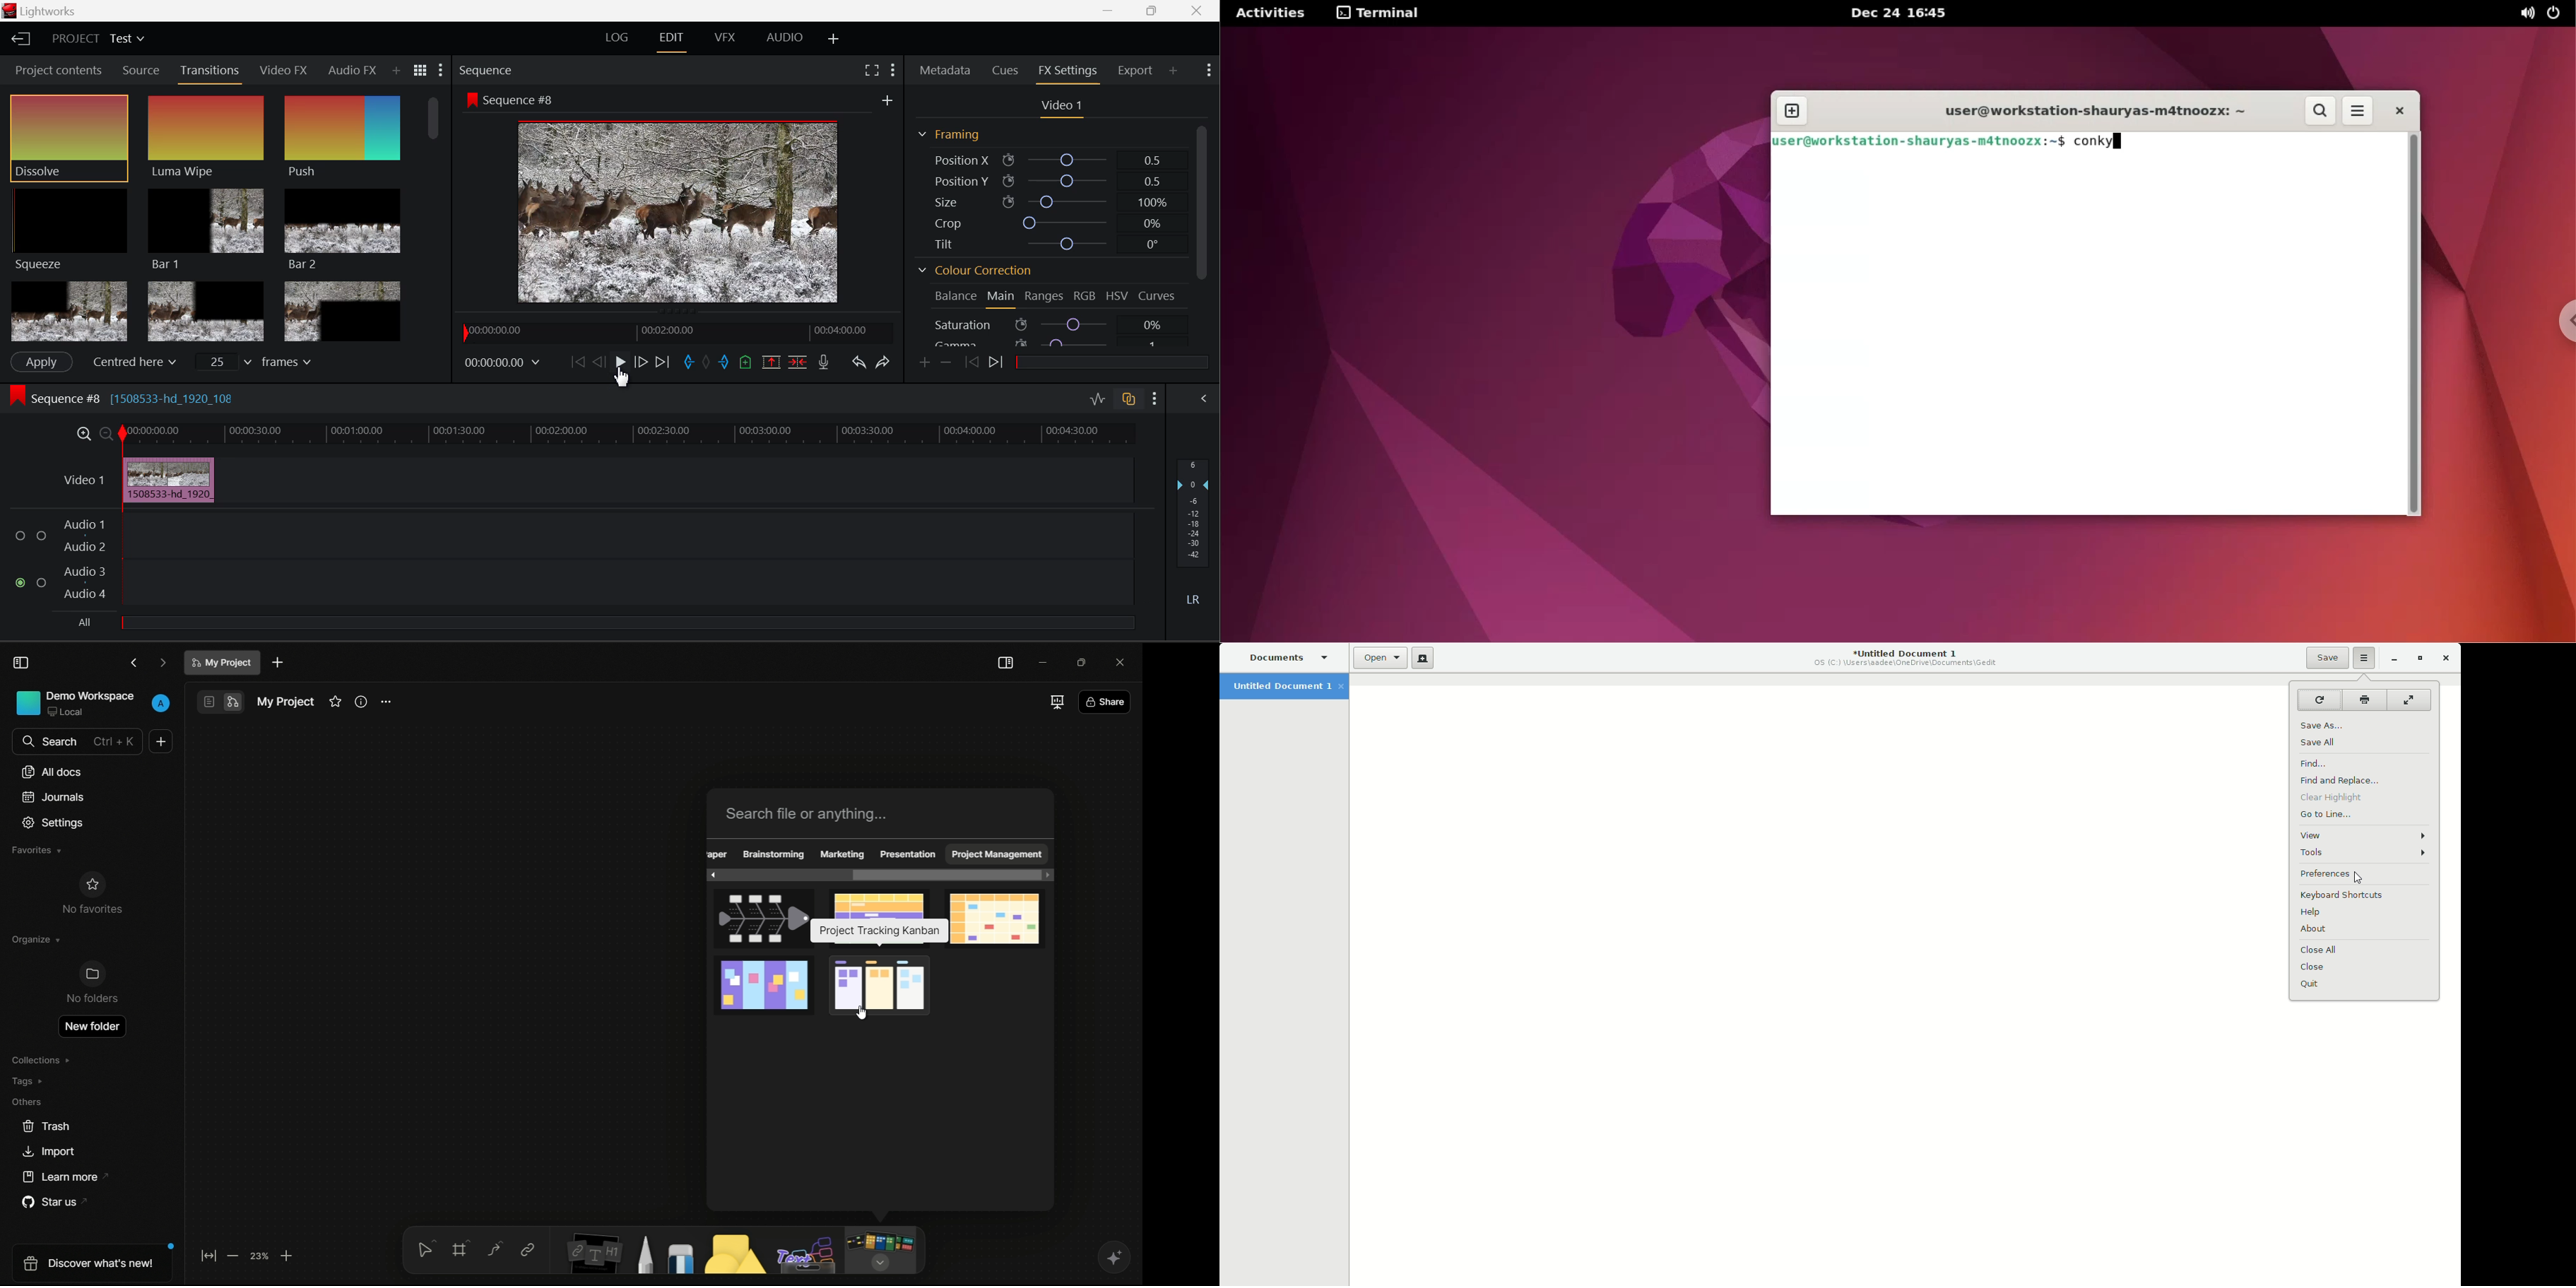 Image resolution: width=2576 pixels, height=1288 pixels. I want to click on Project Title, so click(97, 37).